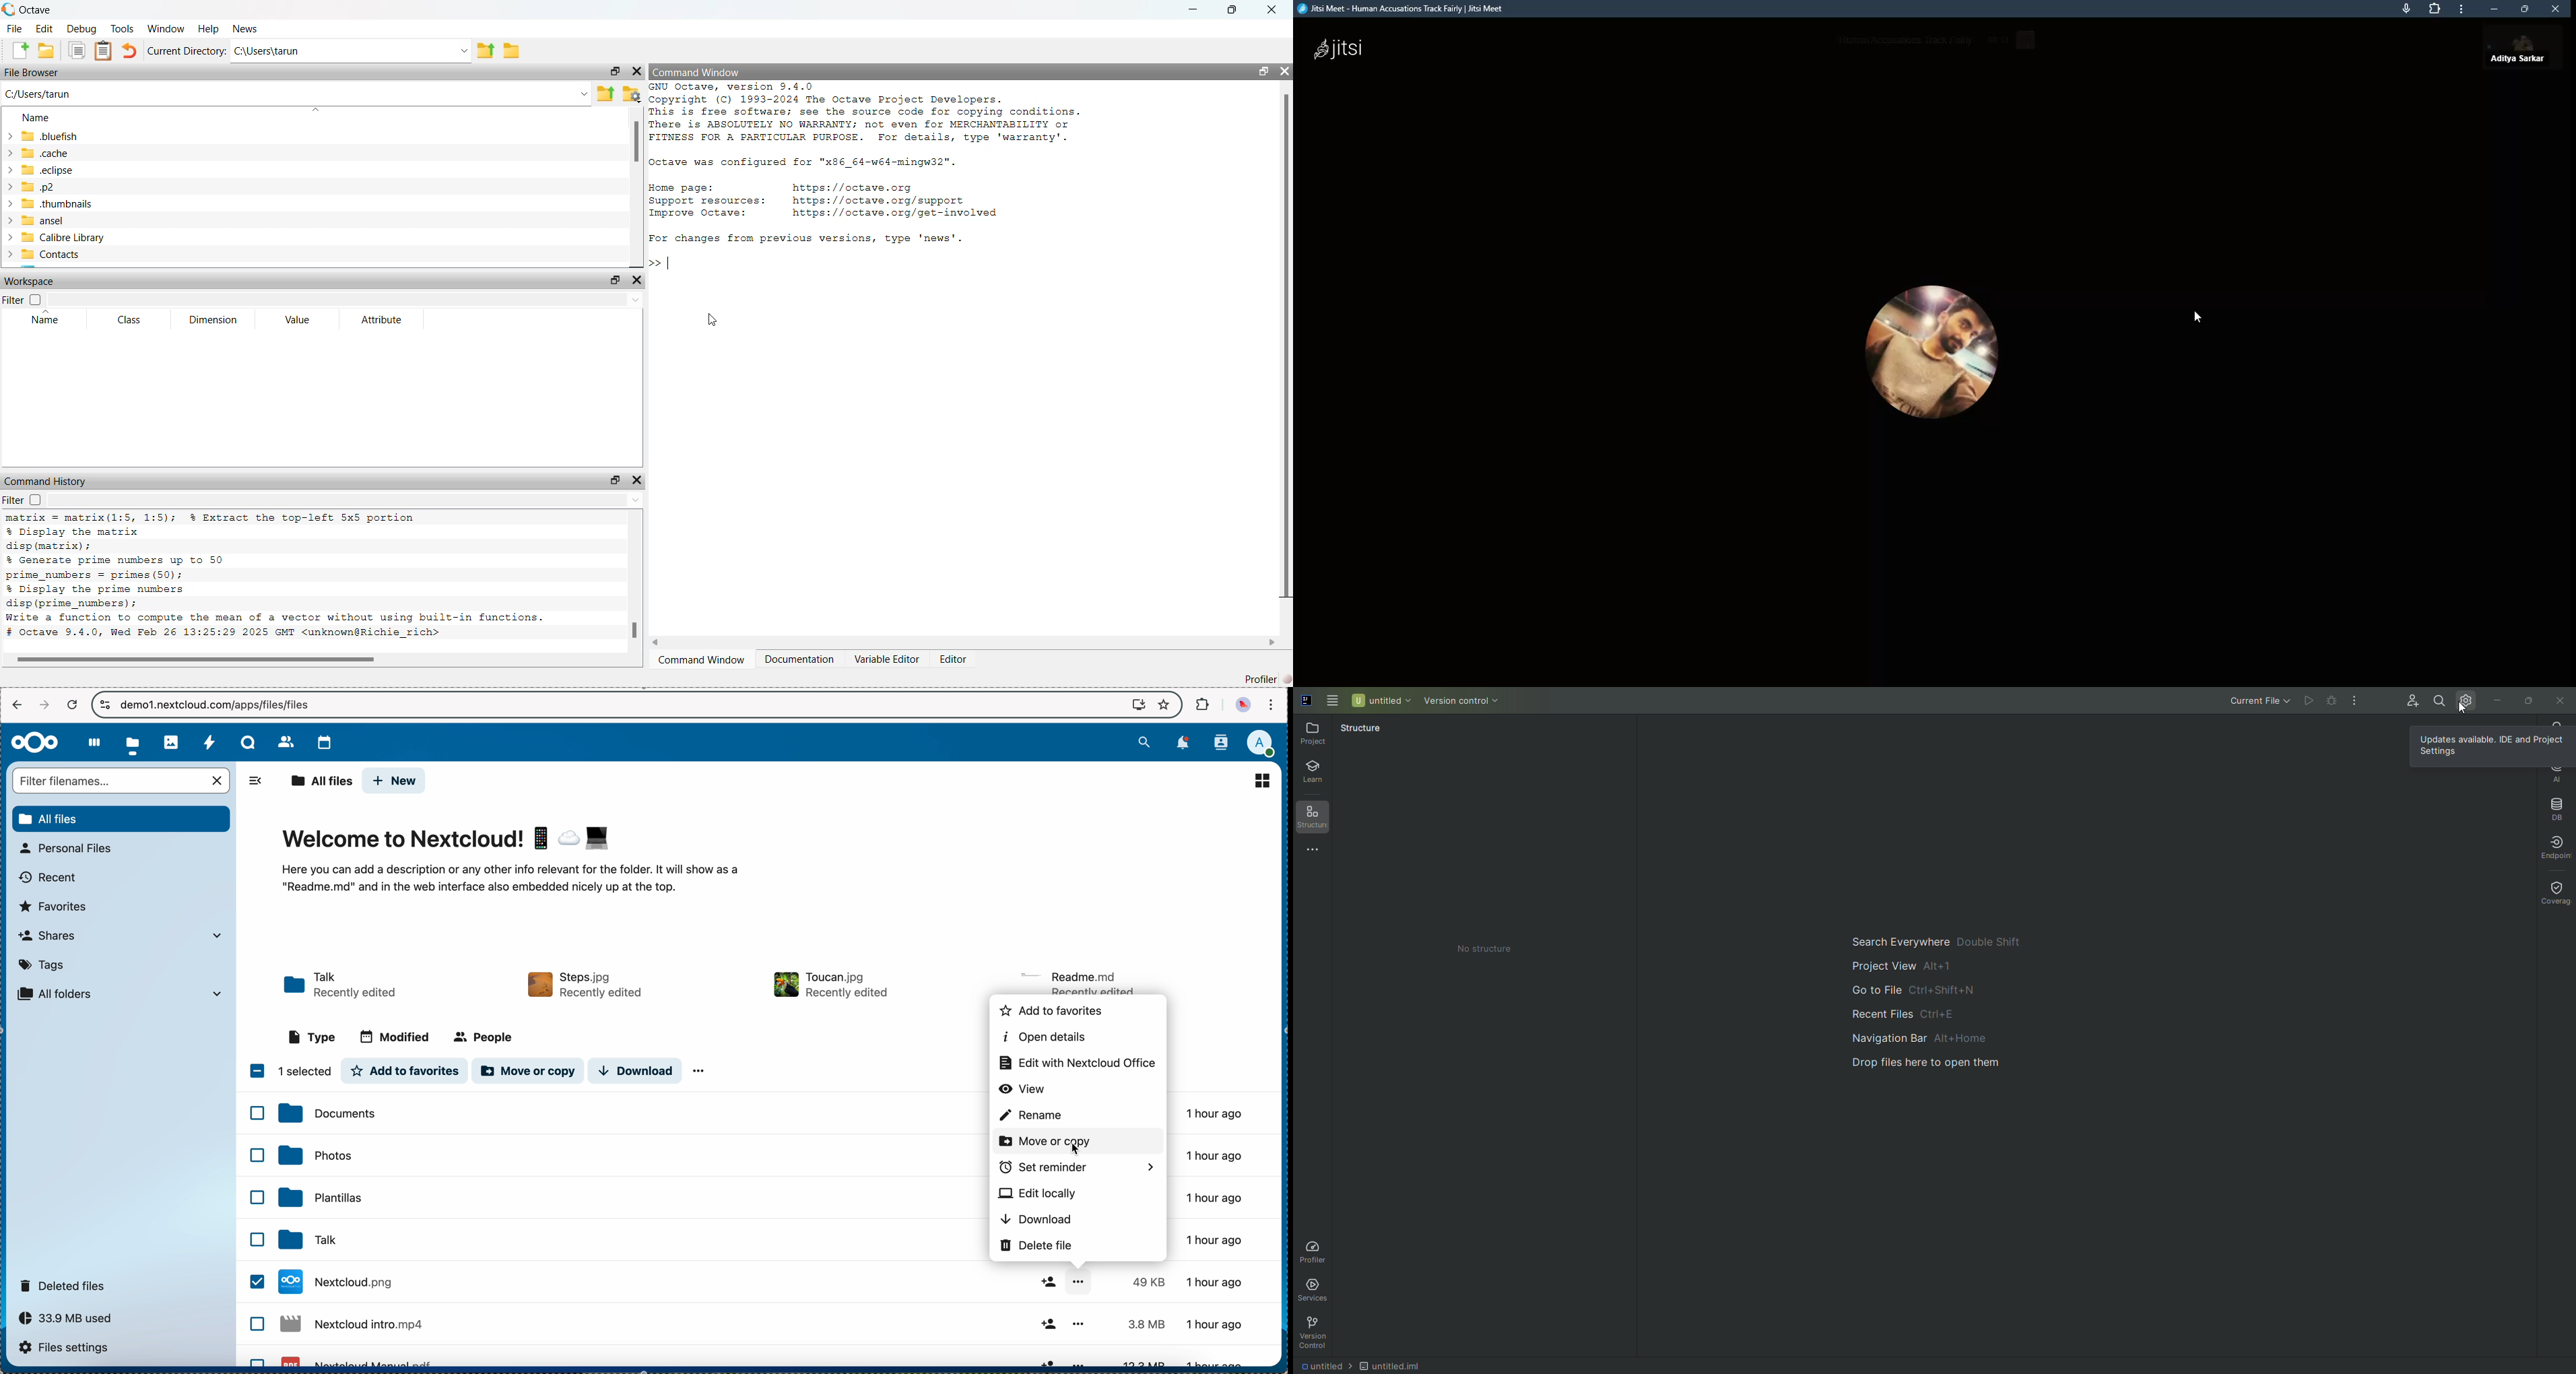  I want to click on search bar, so click(122, 781).